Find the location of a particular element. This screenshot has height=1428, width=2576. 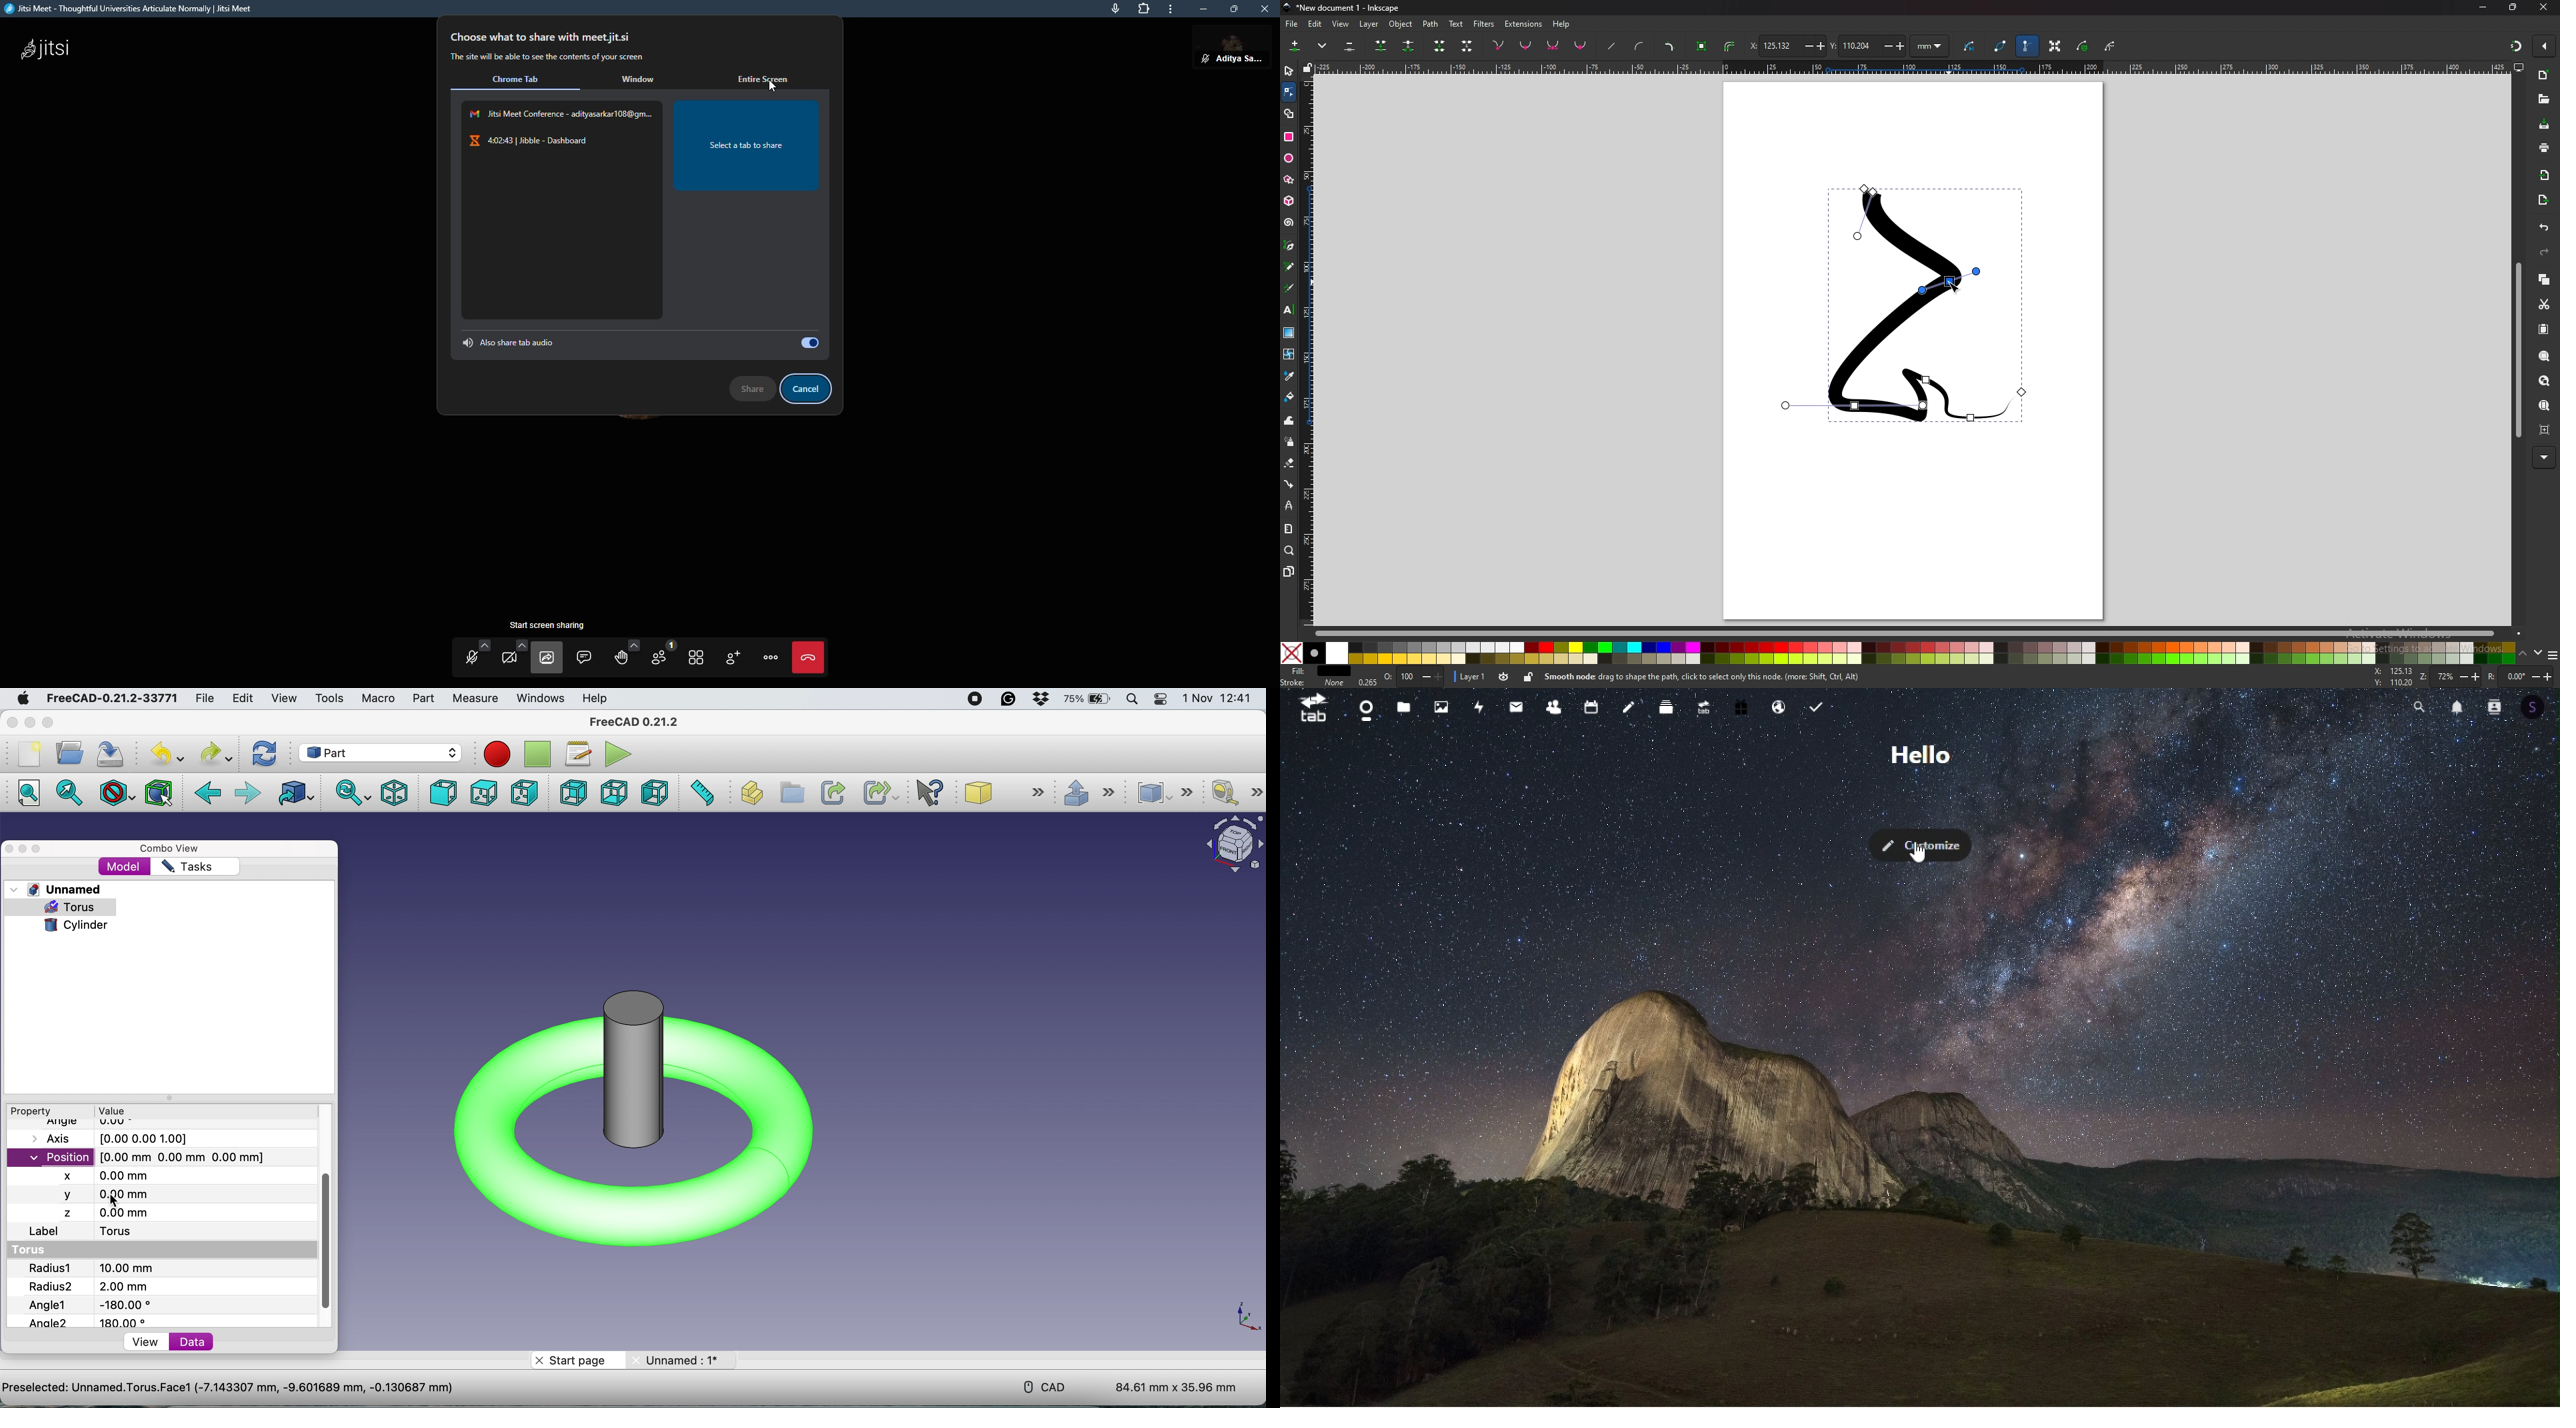

x coordinates is located at coordinates (1786, 45).